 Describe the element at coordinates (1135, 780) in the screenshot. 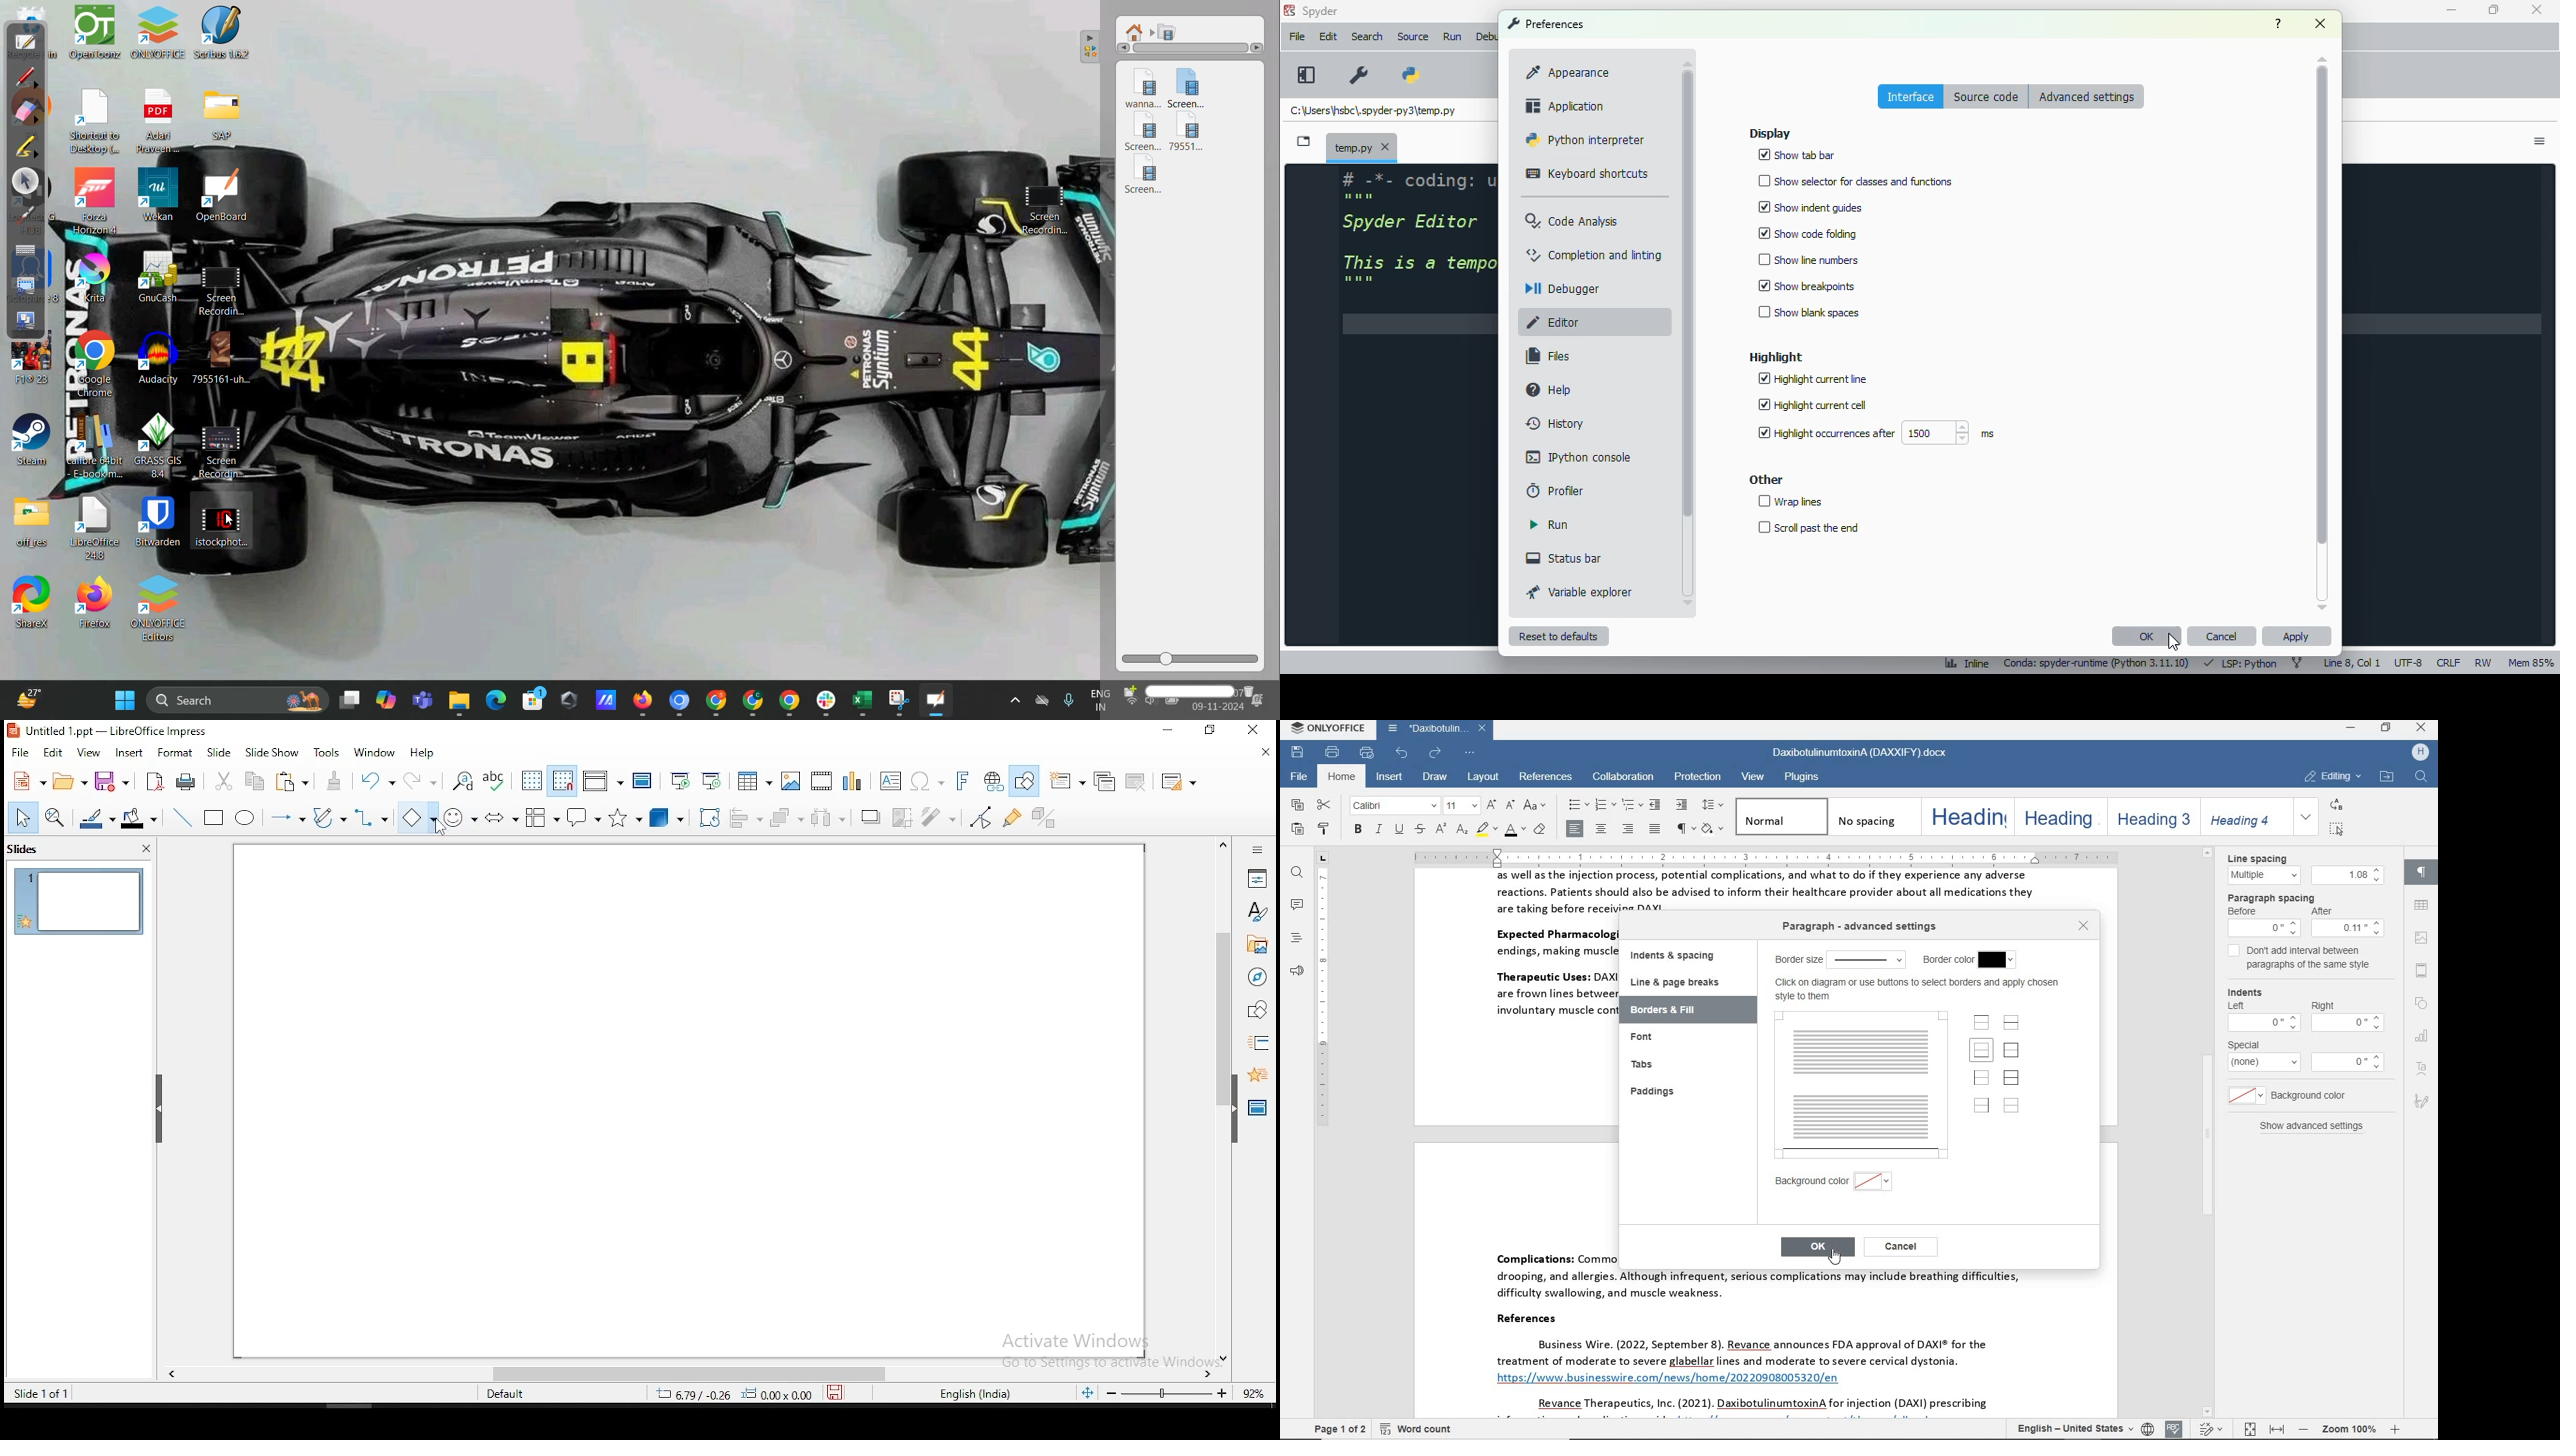

I see `delete slide` at that location.